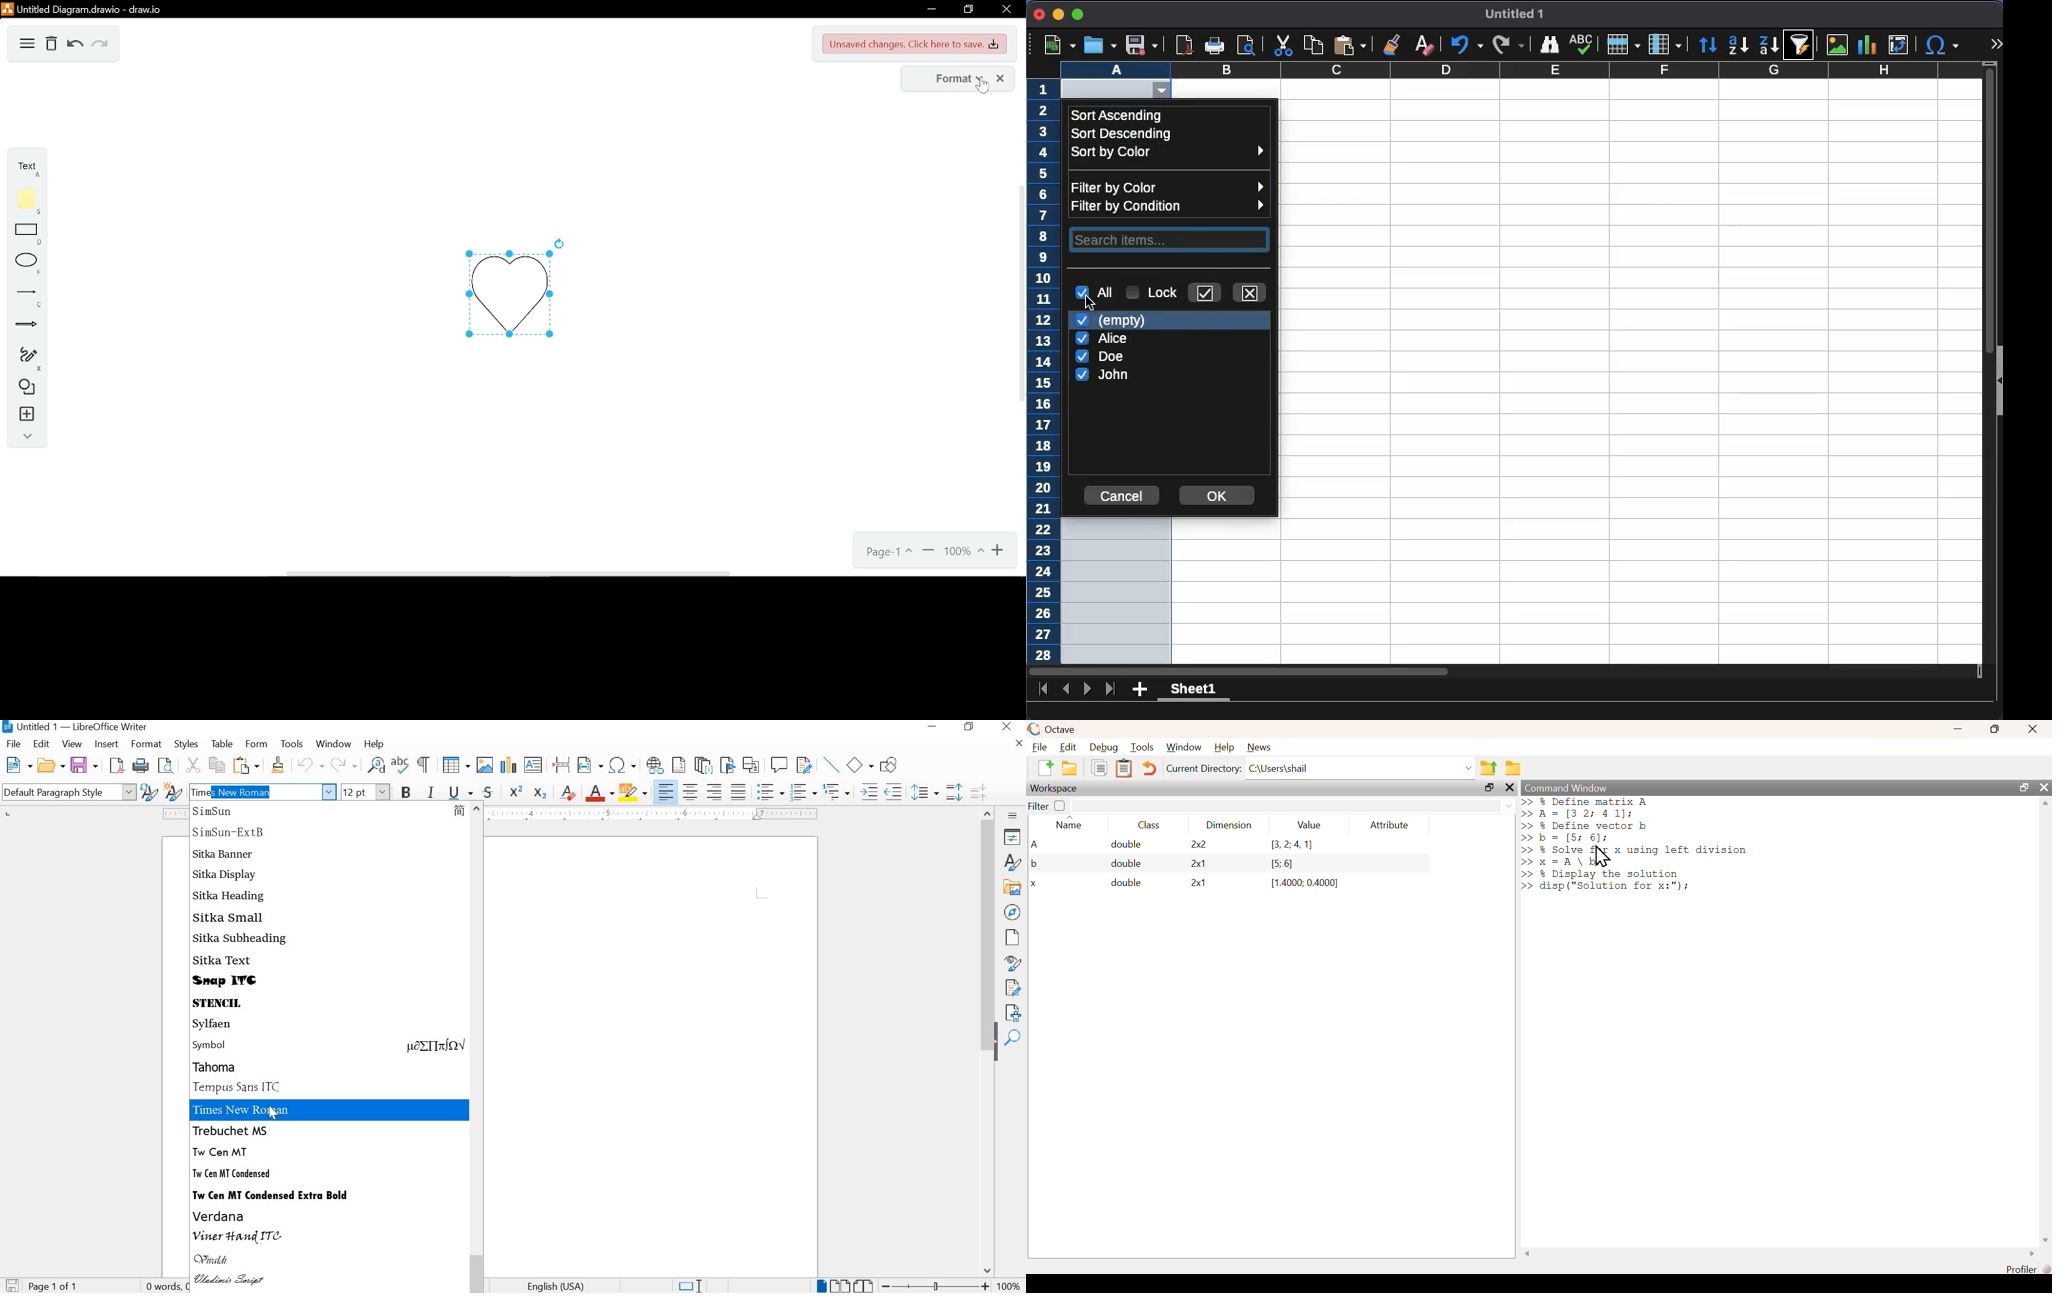 Image resolution: width=2072 pixels, height=1316 pixels. Describe the element at coordinates (692, 790) in the screenshot. I see `ALIGN CENTER` at that location.